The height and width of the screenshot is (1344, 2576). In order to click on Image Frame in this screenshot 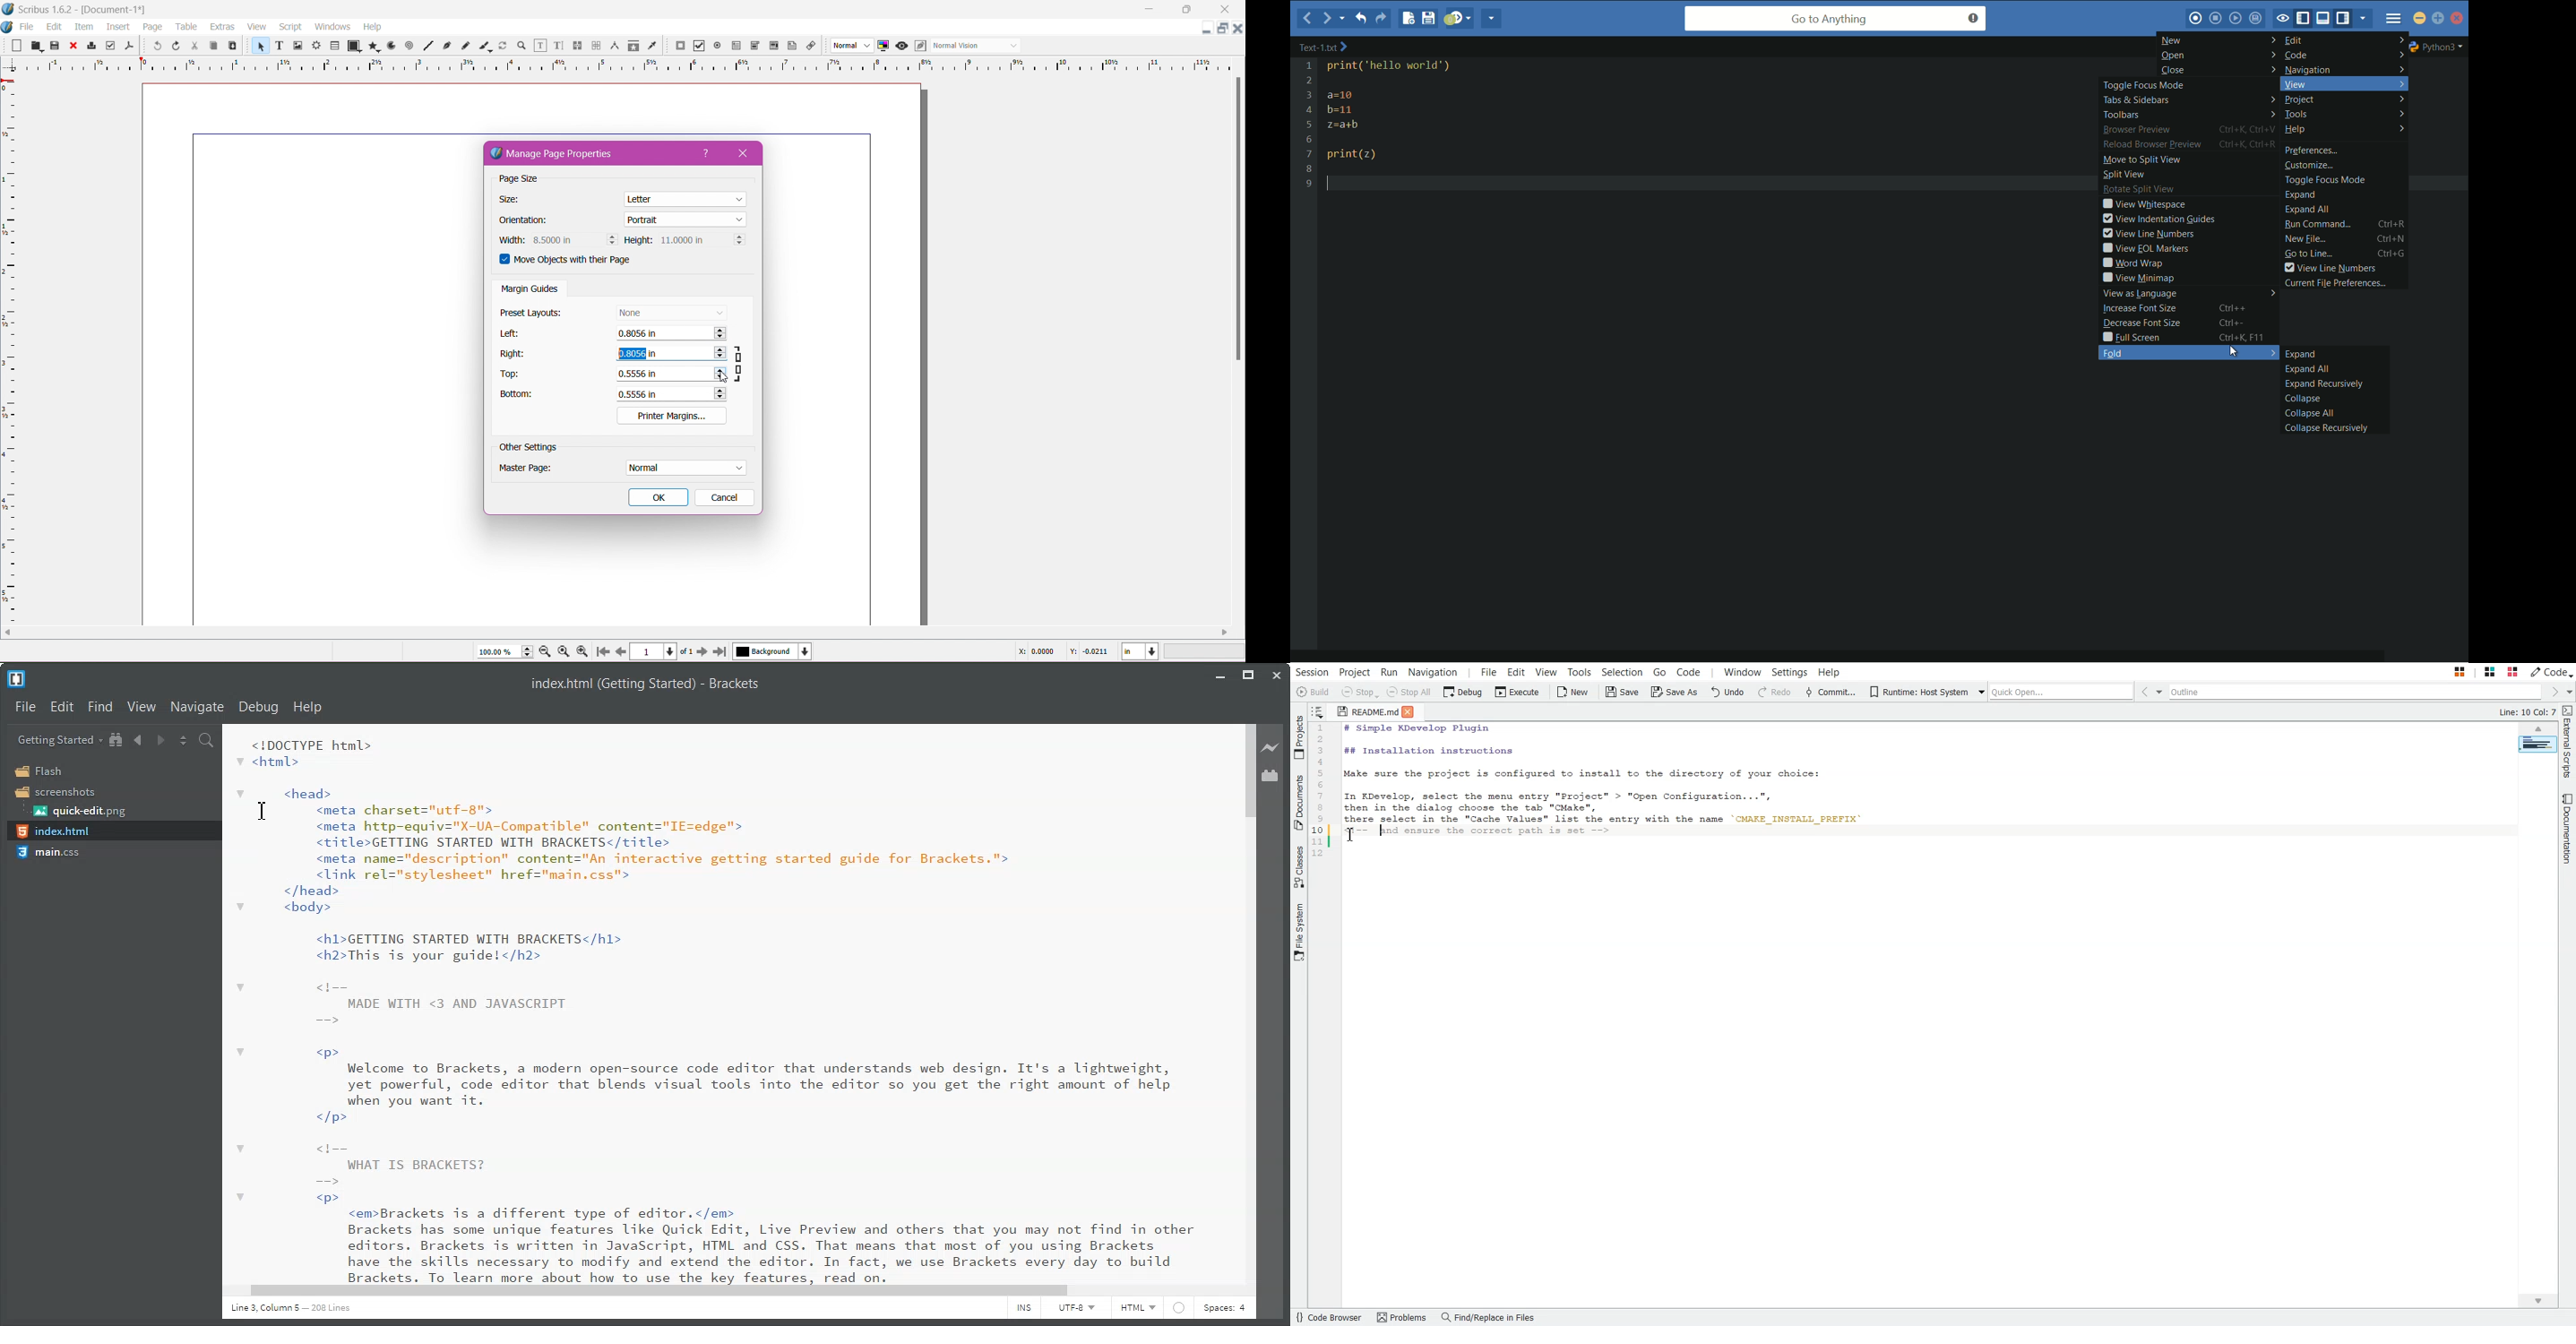, I will do `click(298, 46)`.